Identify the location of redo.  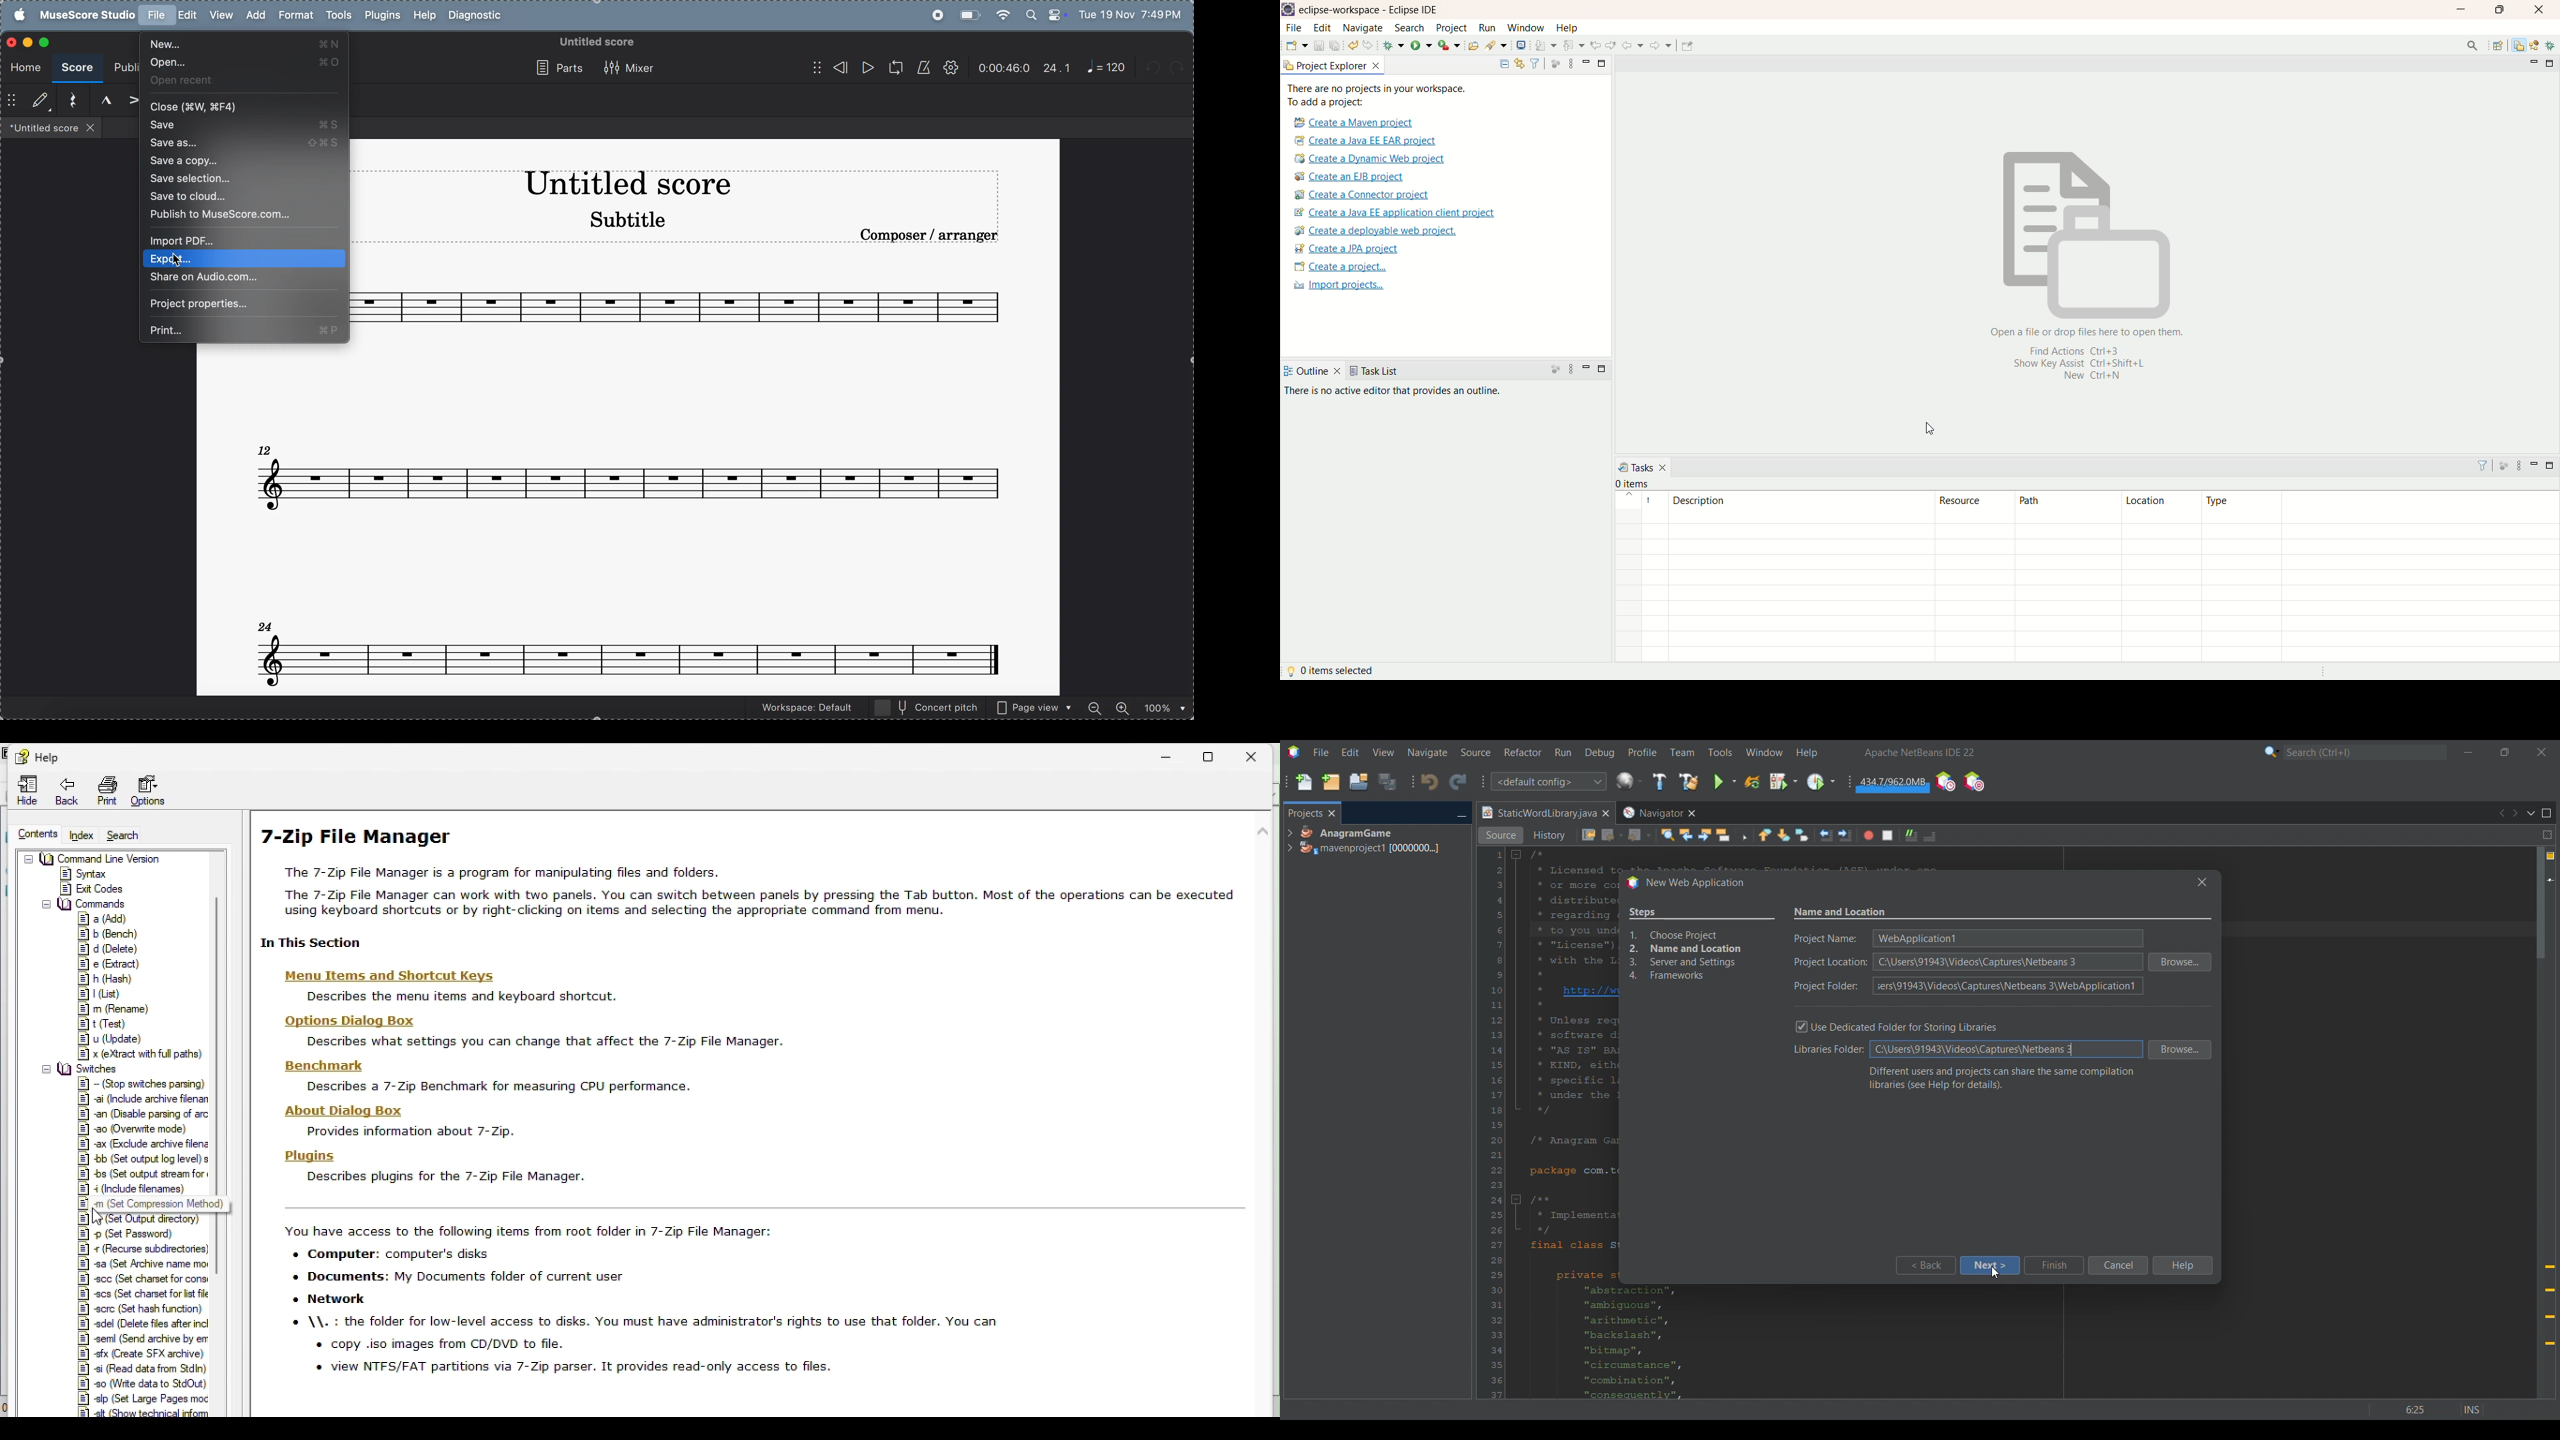
(1369, 45).